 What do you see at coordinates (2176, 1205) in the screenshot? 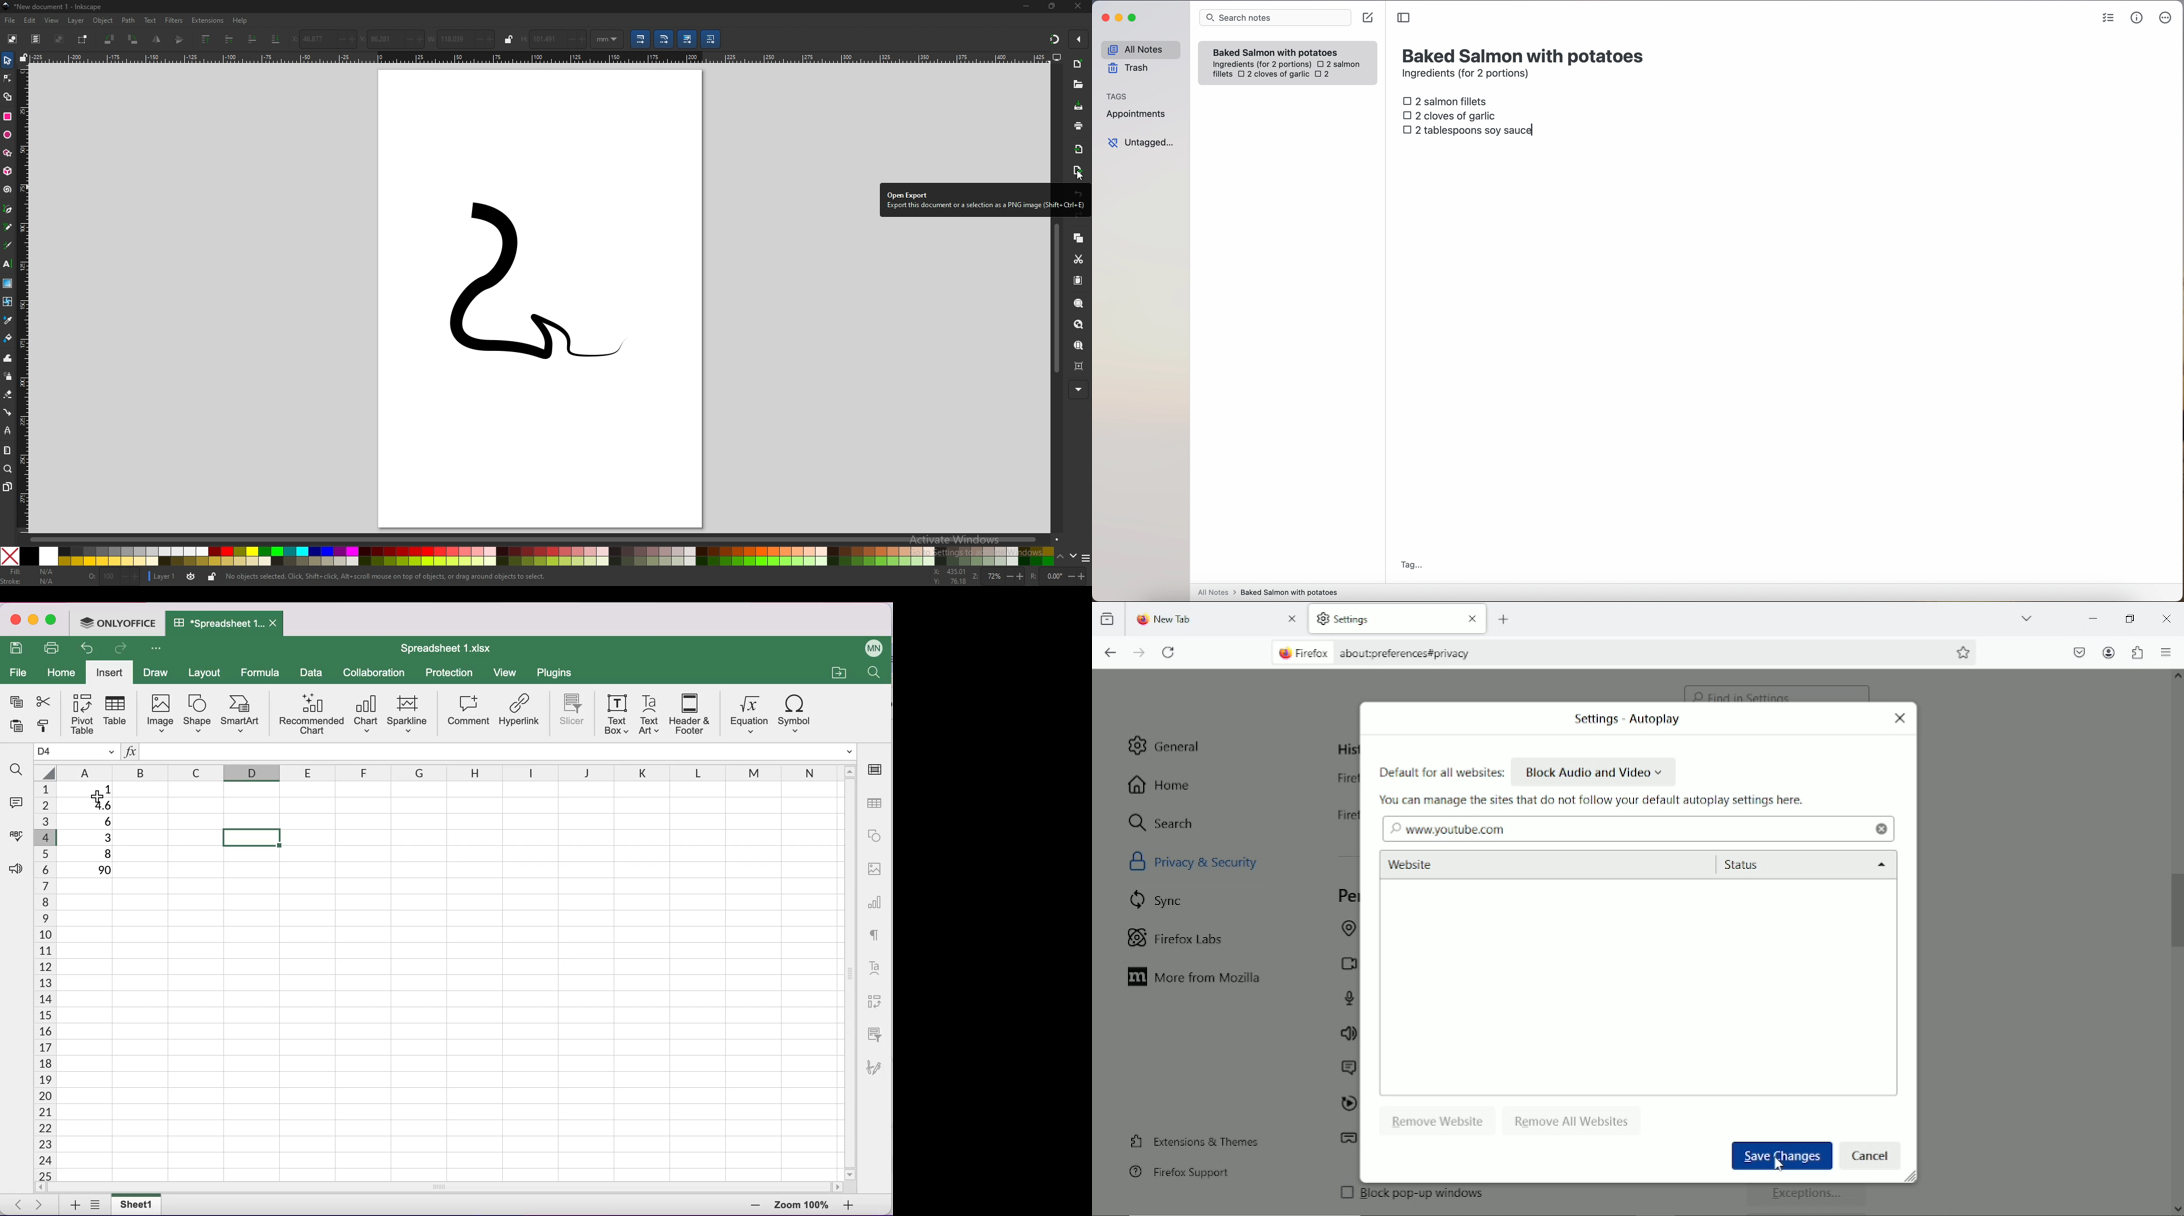
I see `scroll down` at bounding box center [2176, 1205].